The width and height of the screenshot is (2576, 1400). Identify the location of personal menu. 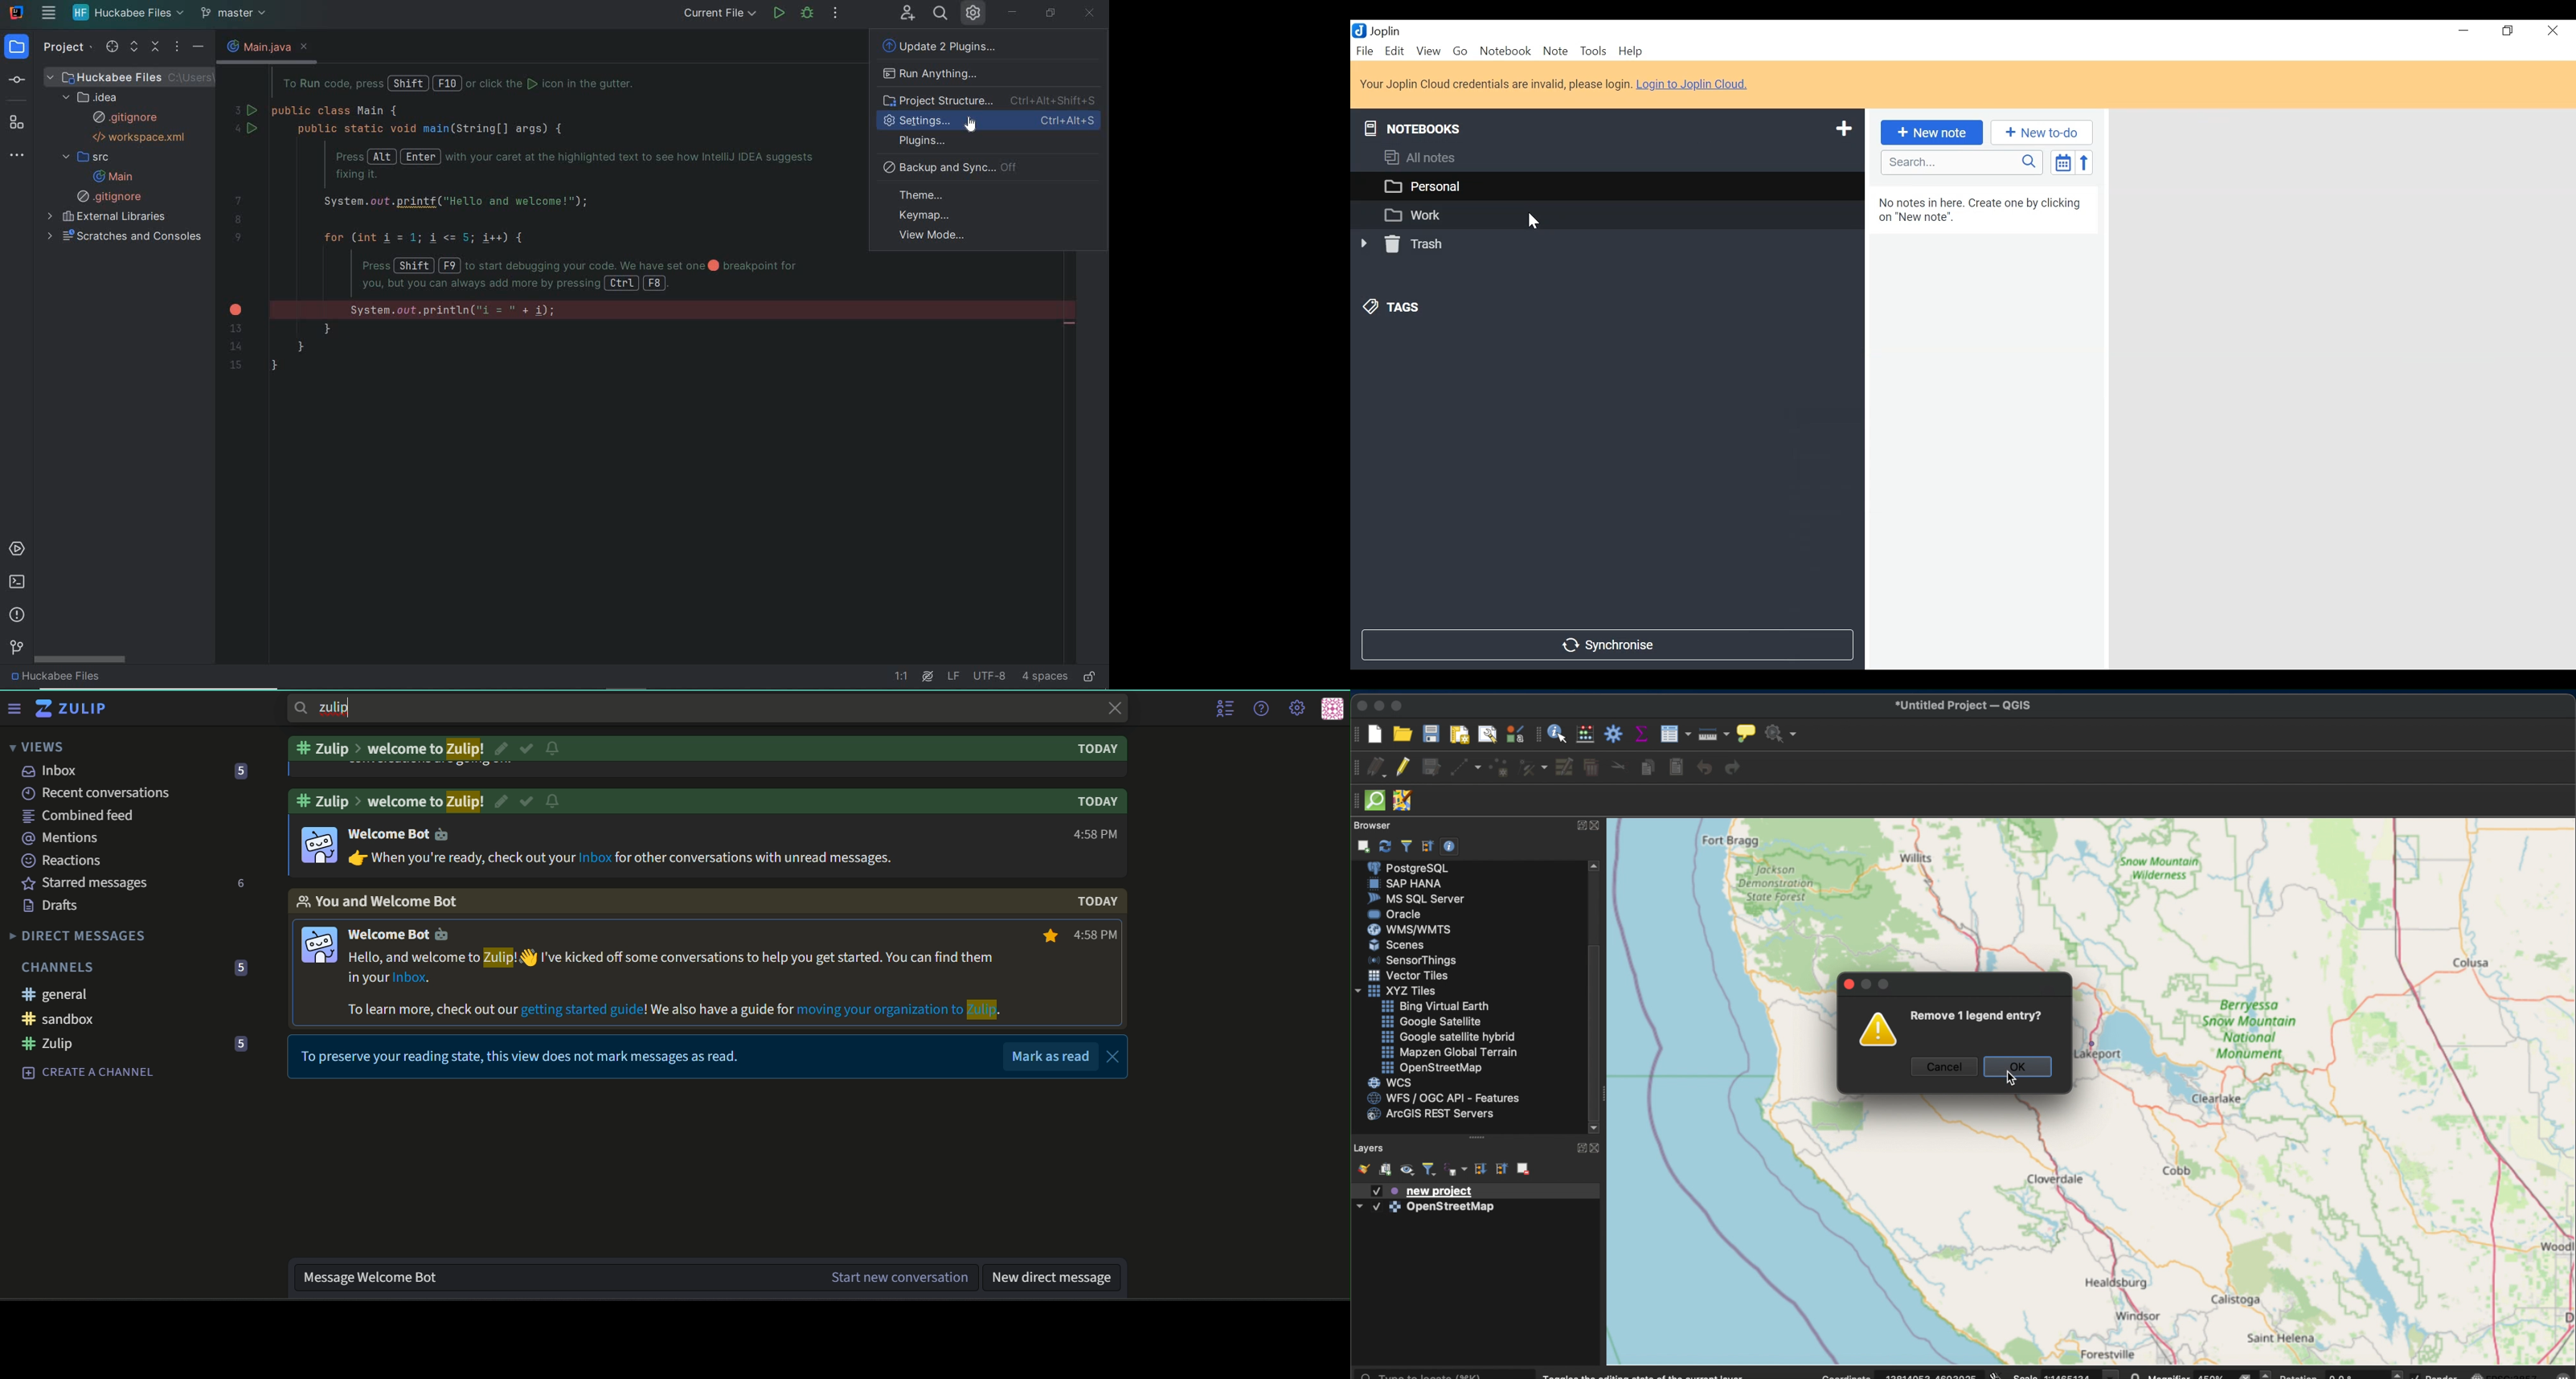
(1333, 707).